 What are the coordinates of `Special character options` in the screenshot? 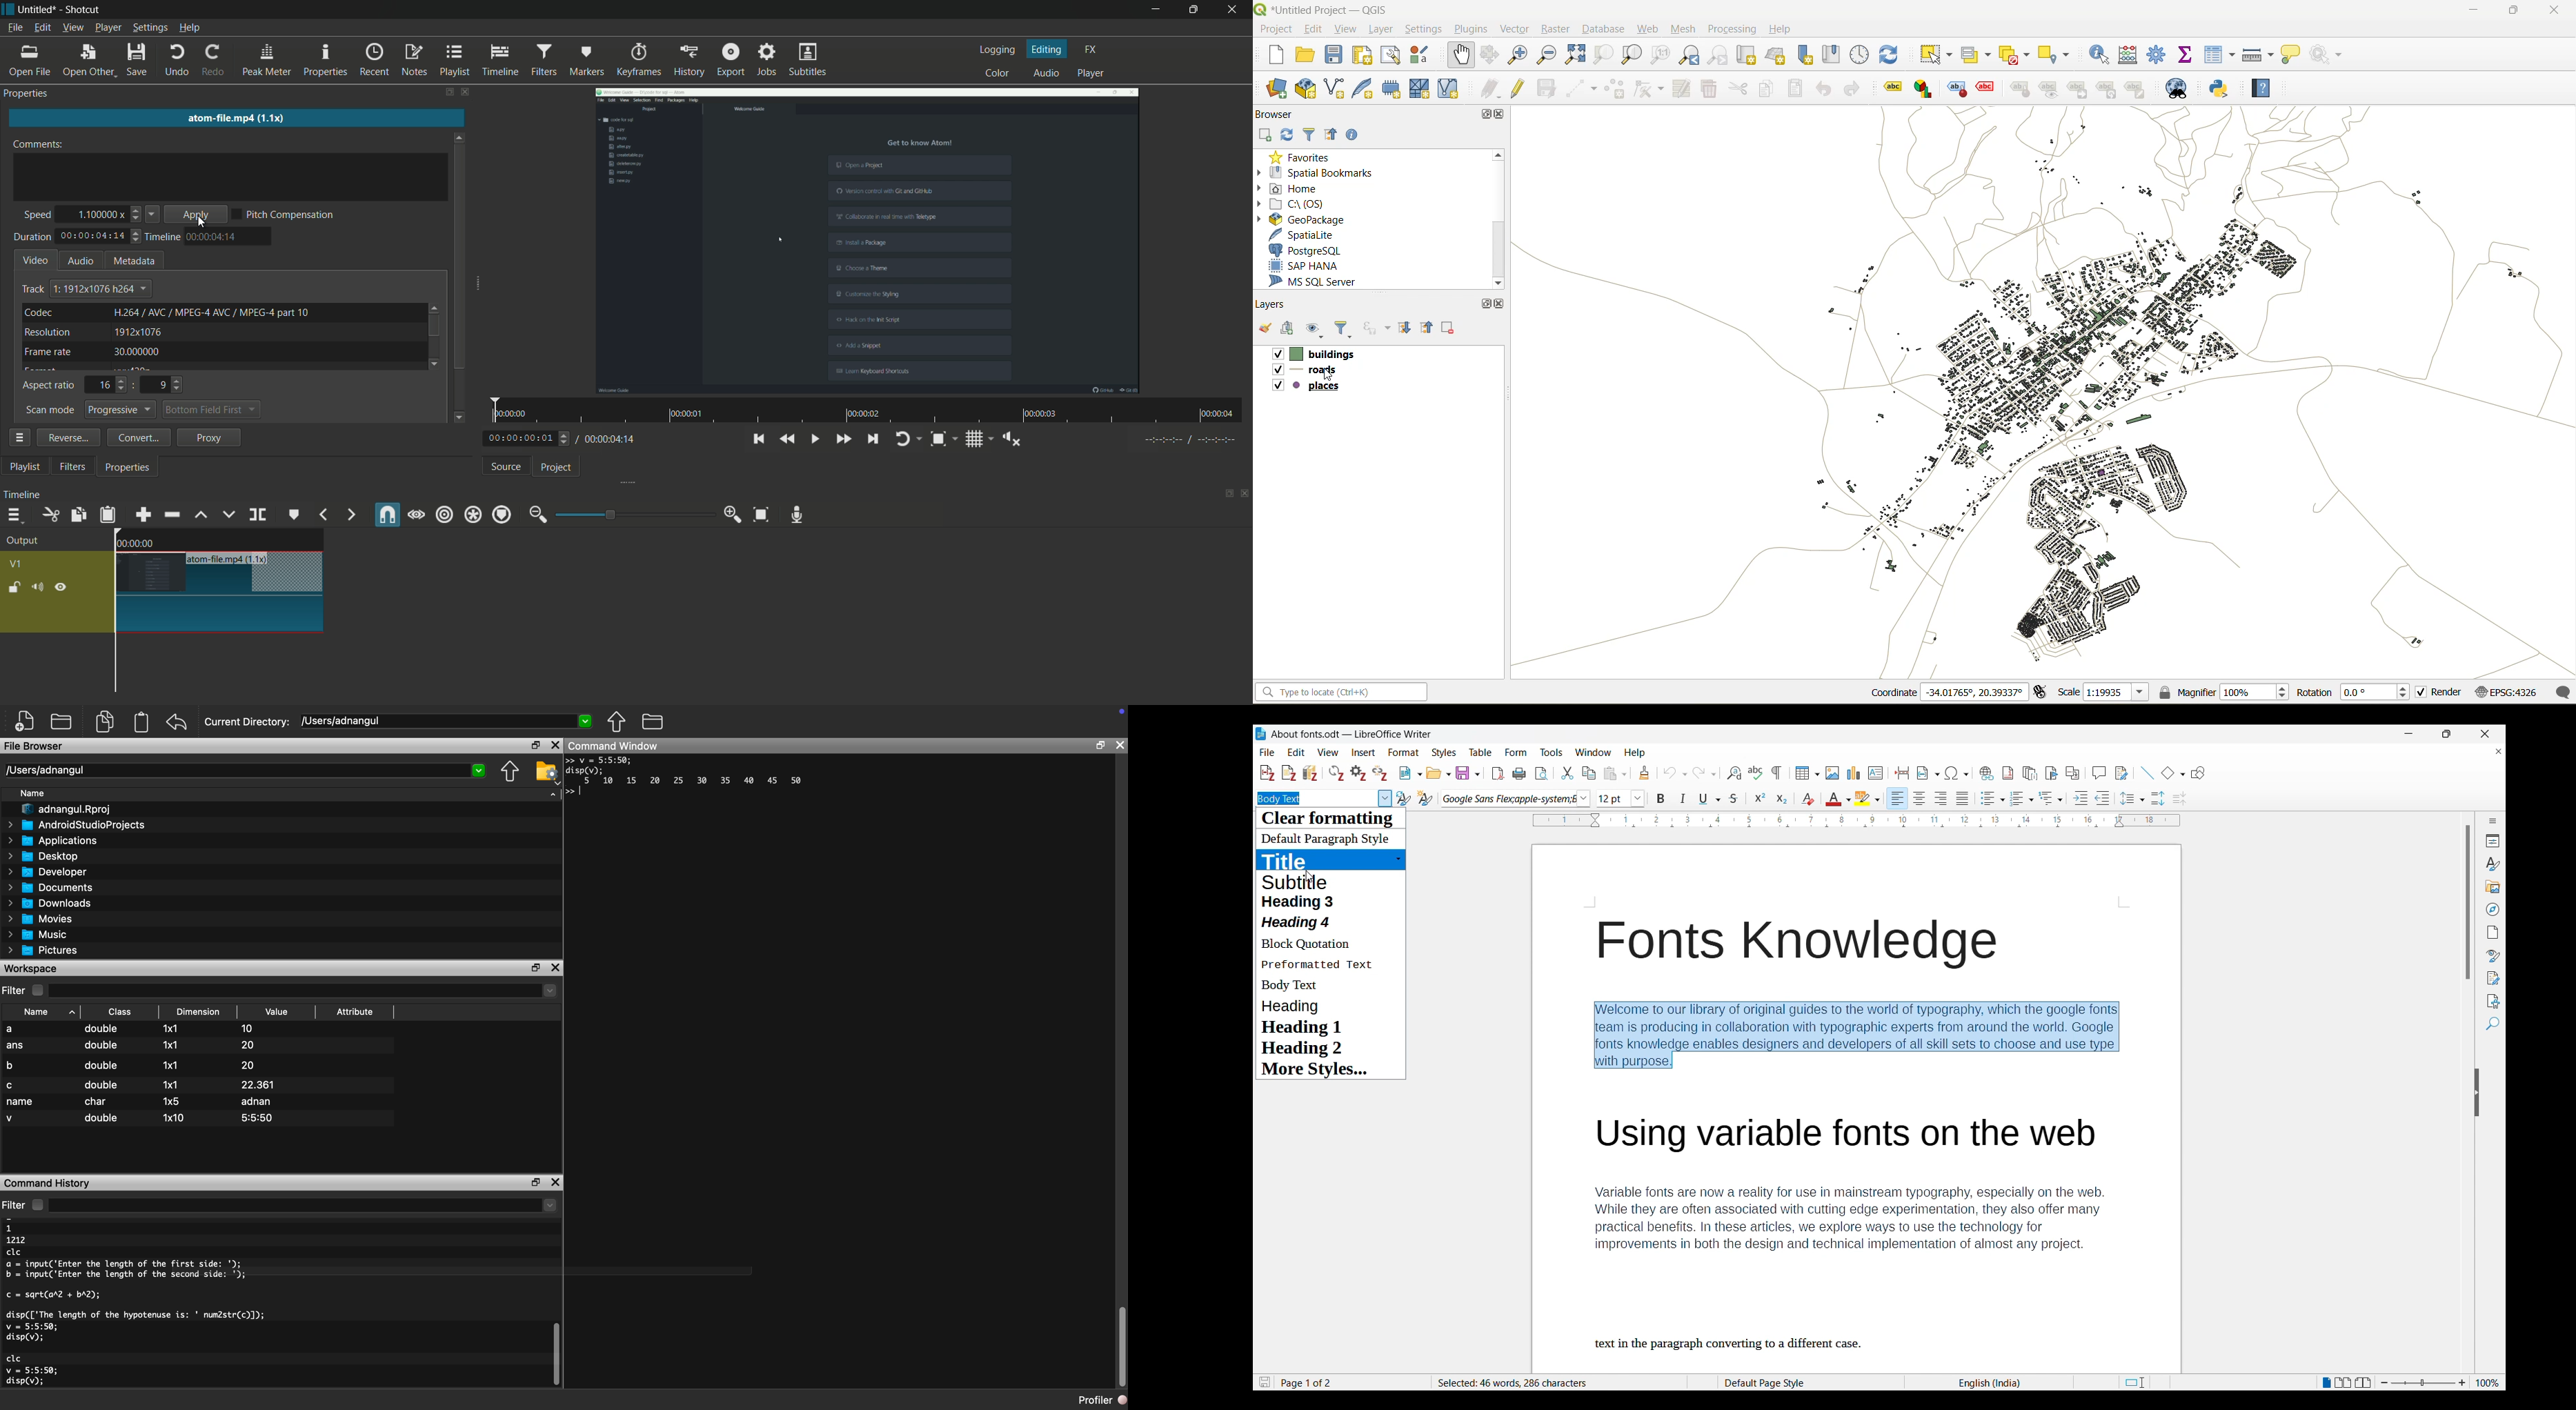 It's located at (1957, 773).